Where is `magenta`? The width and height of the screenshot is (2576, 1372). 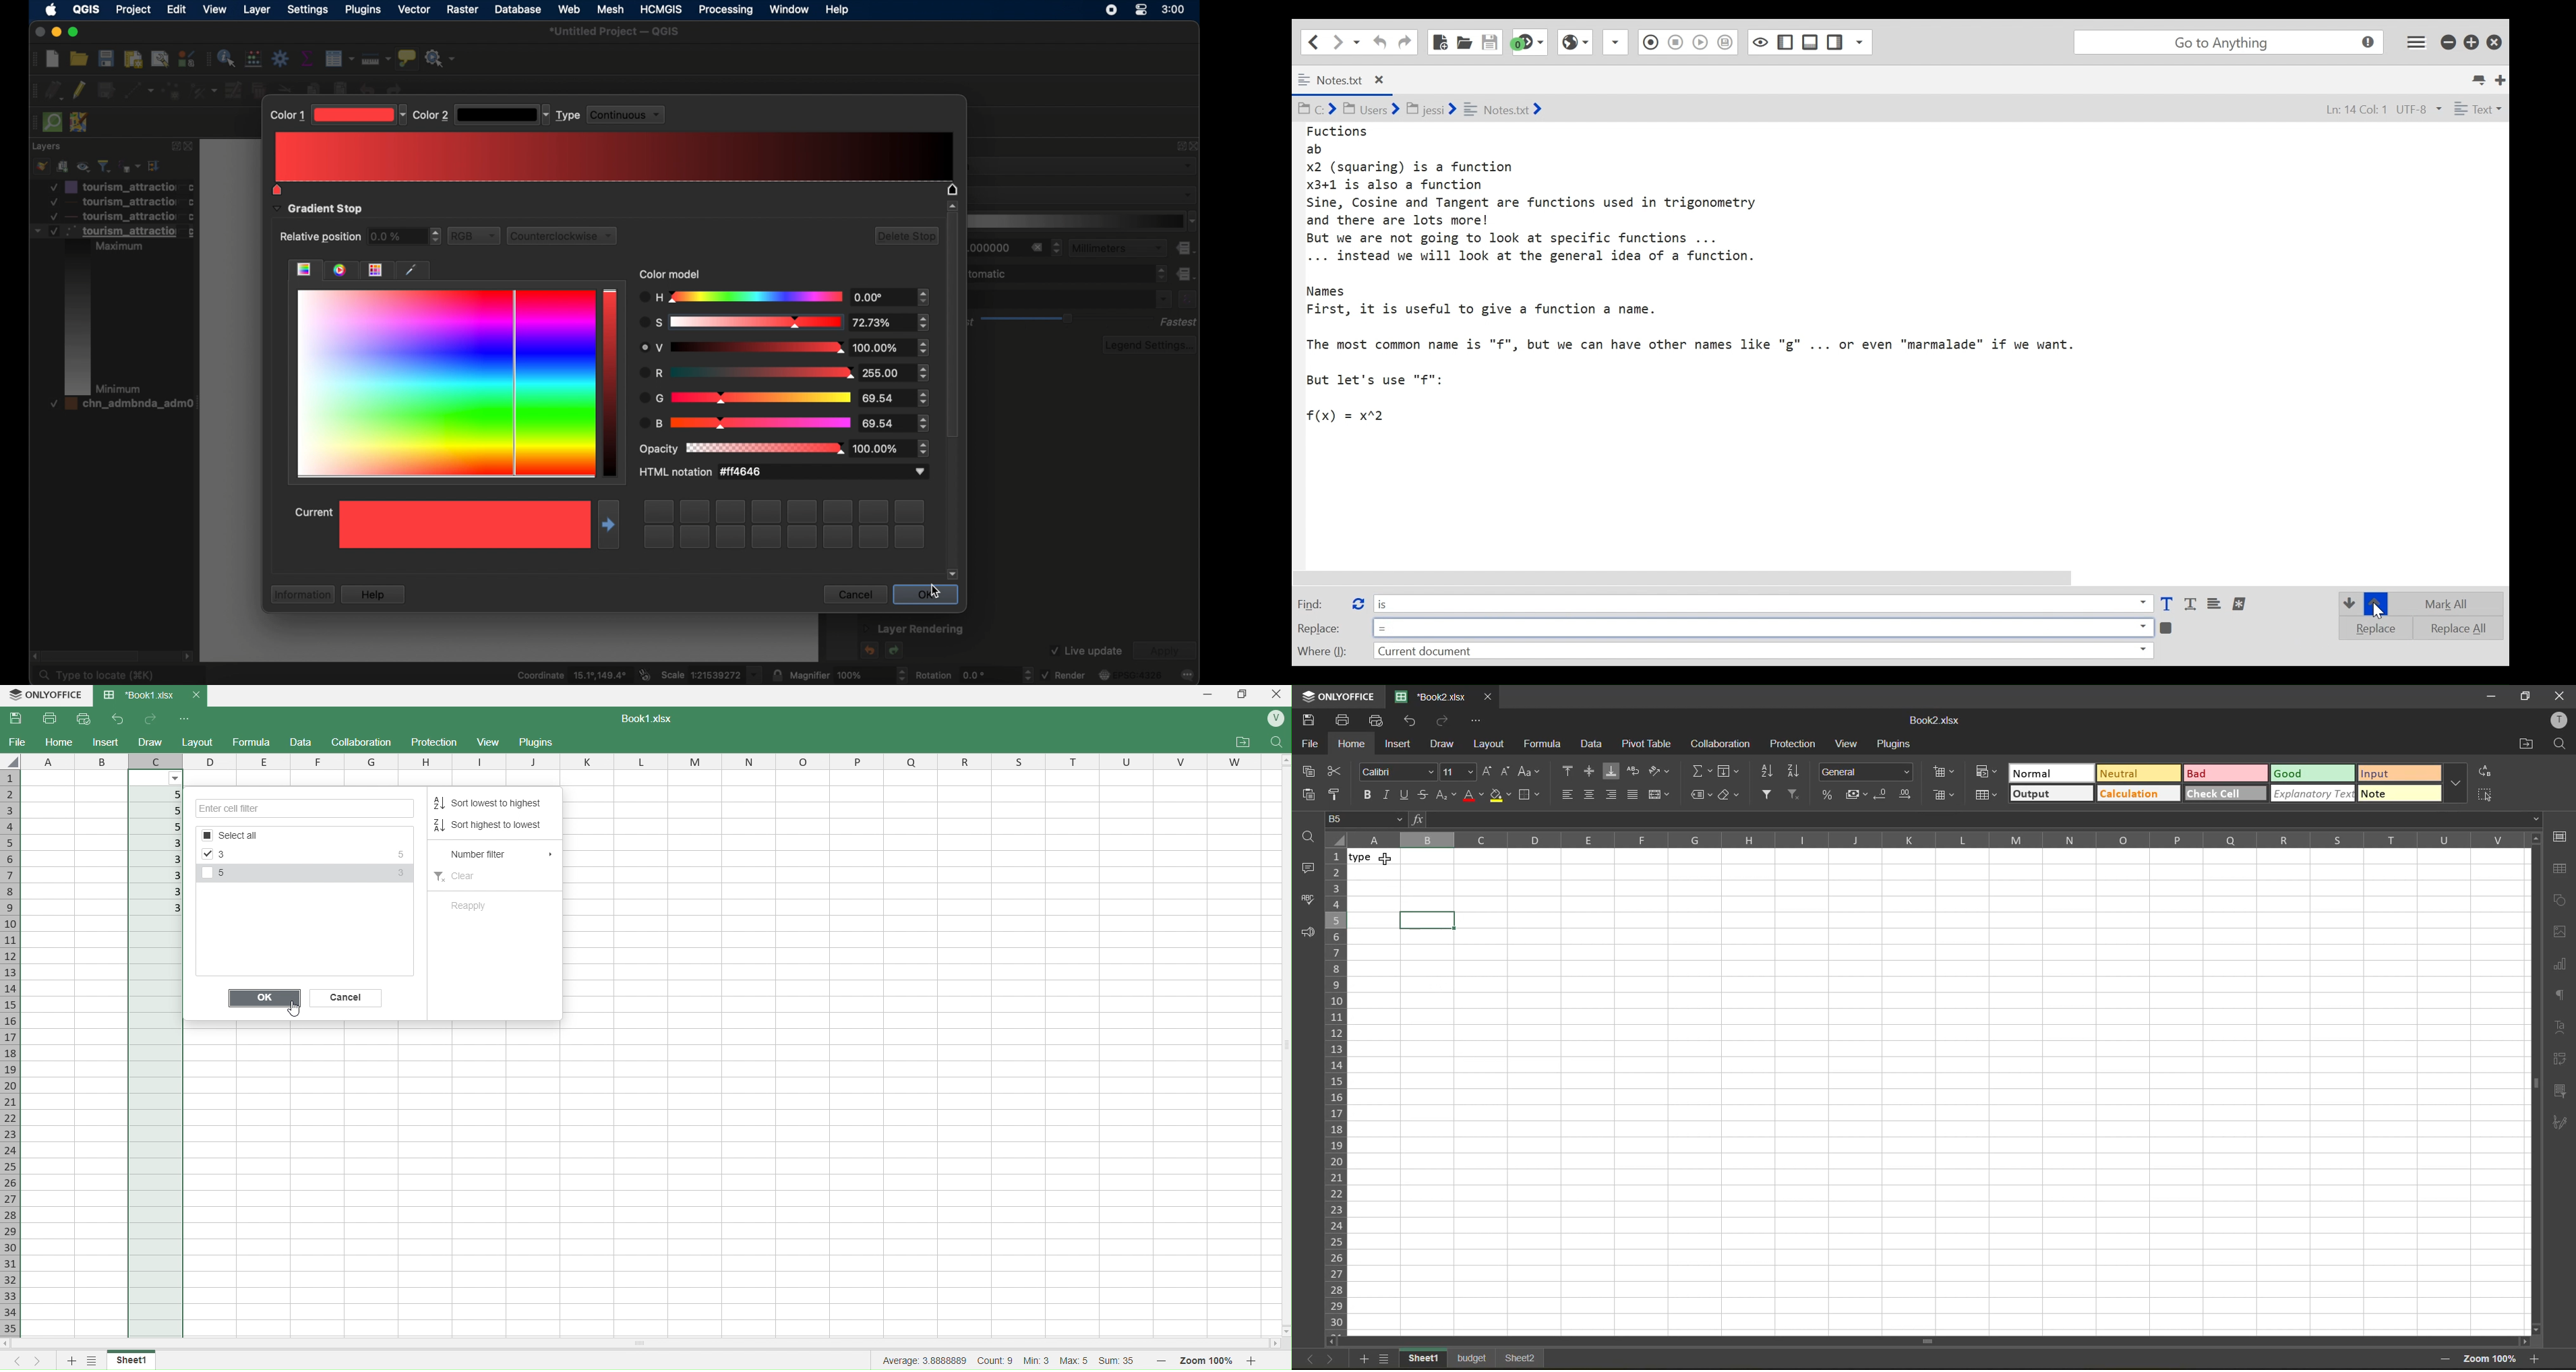 magenta is located at coordinates (359, 117).